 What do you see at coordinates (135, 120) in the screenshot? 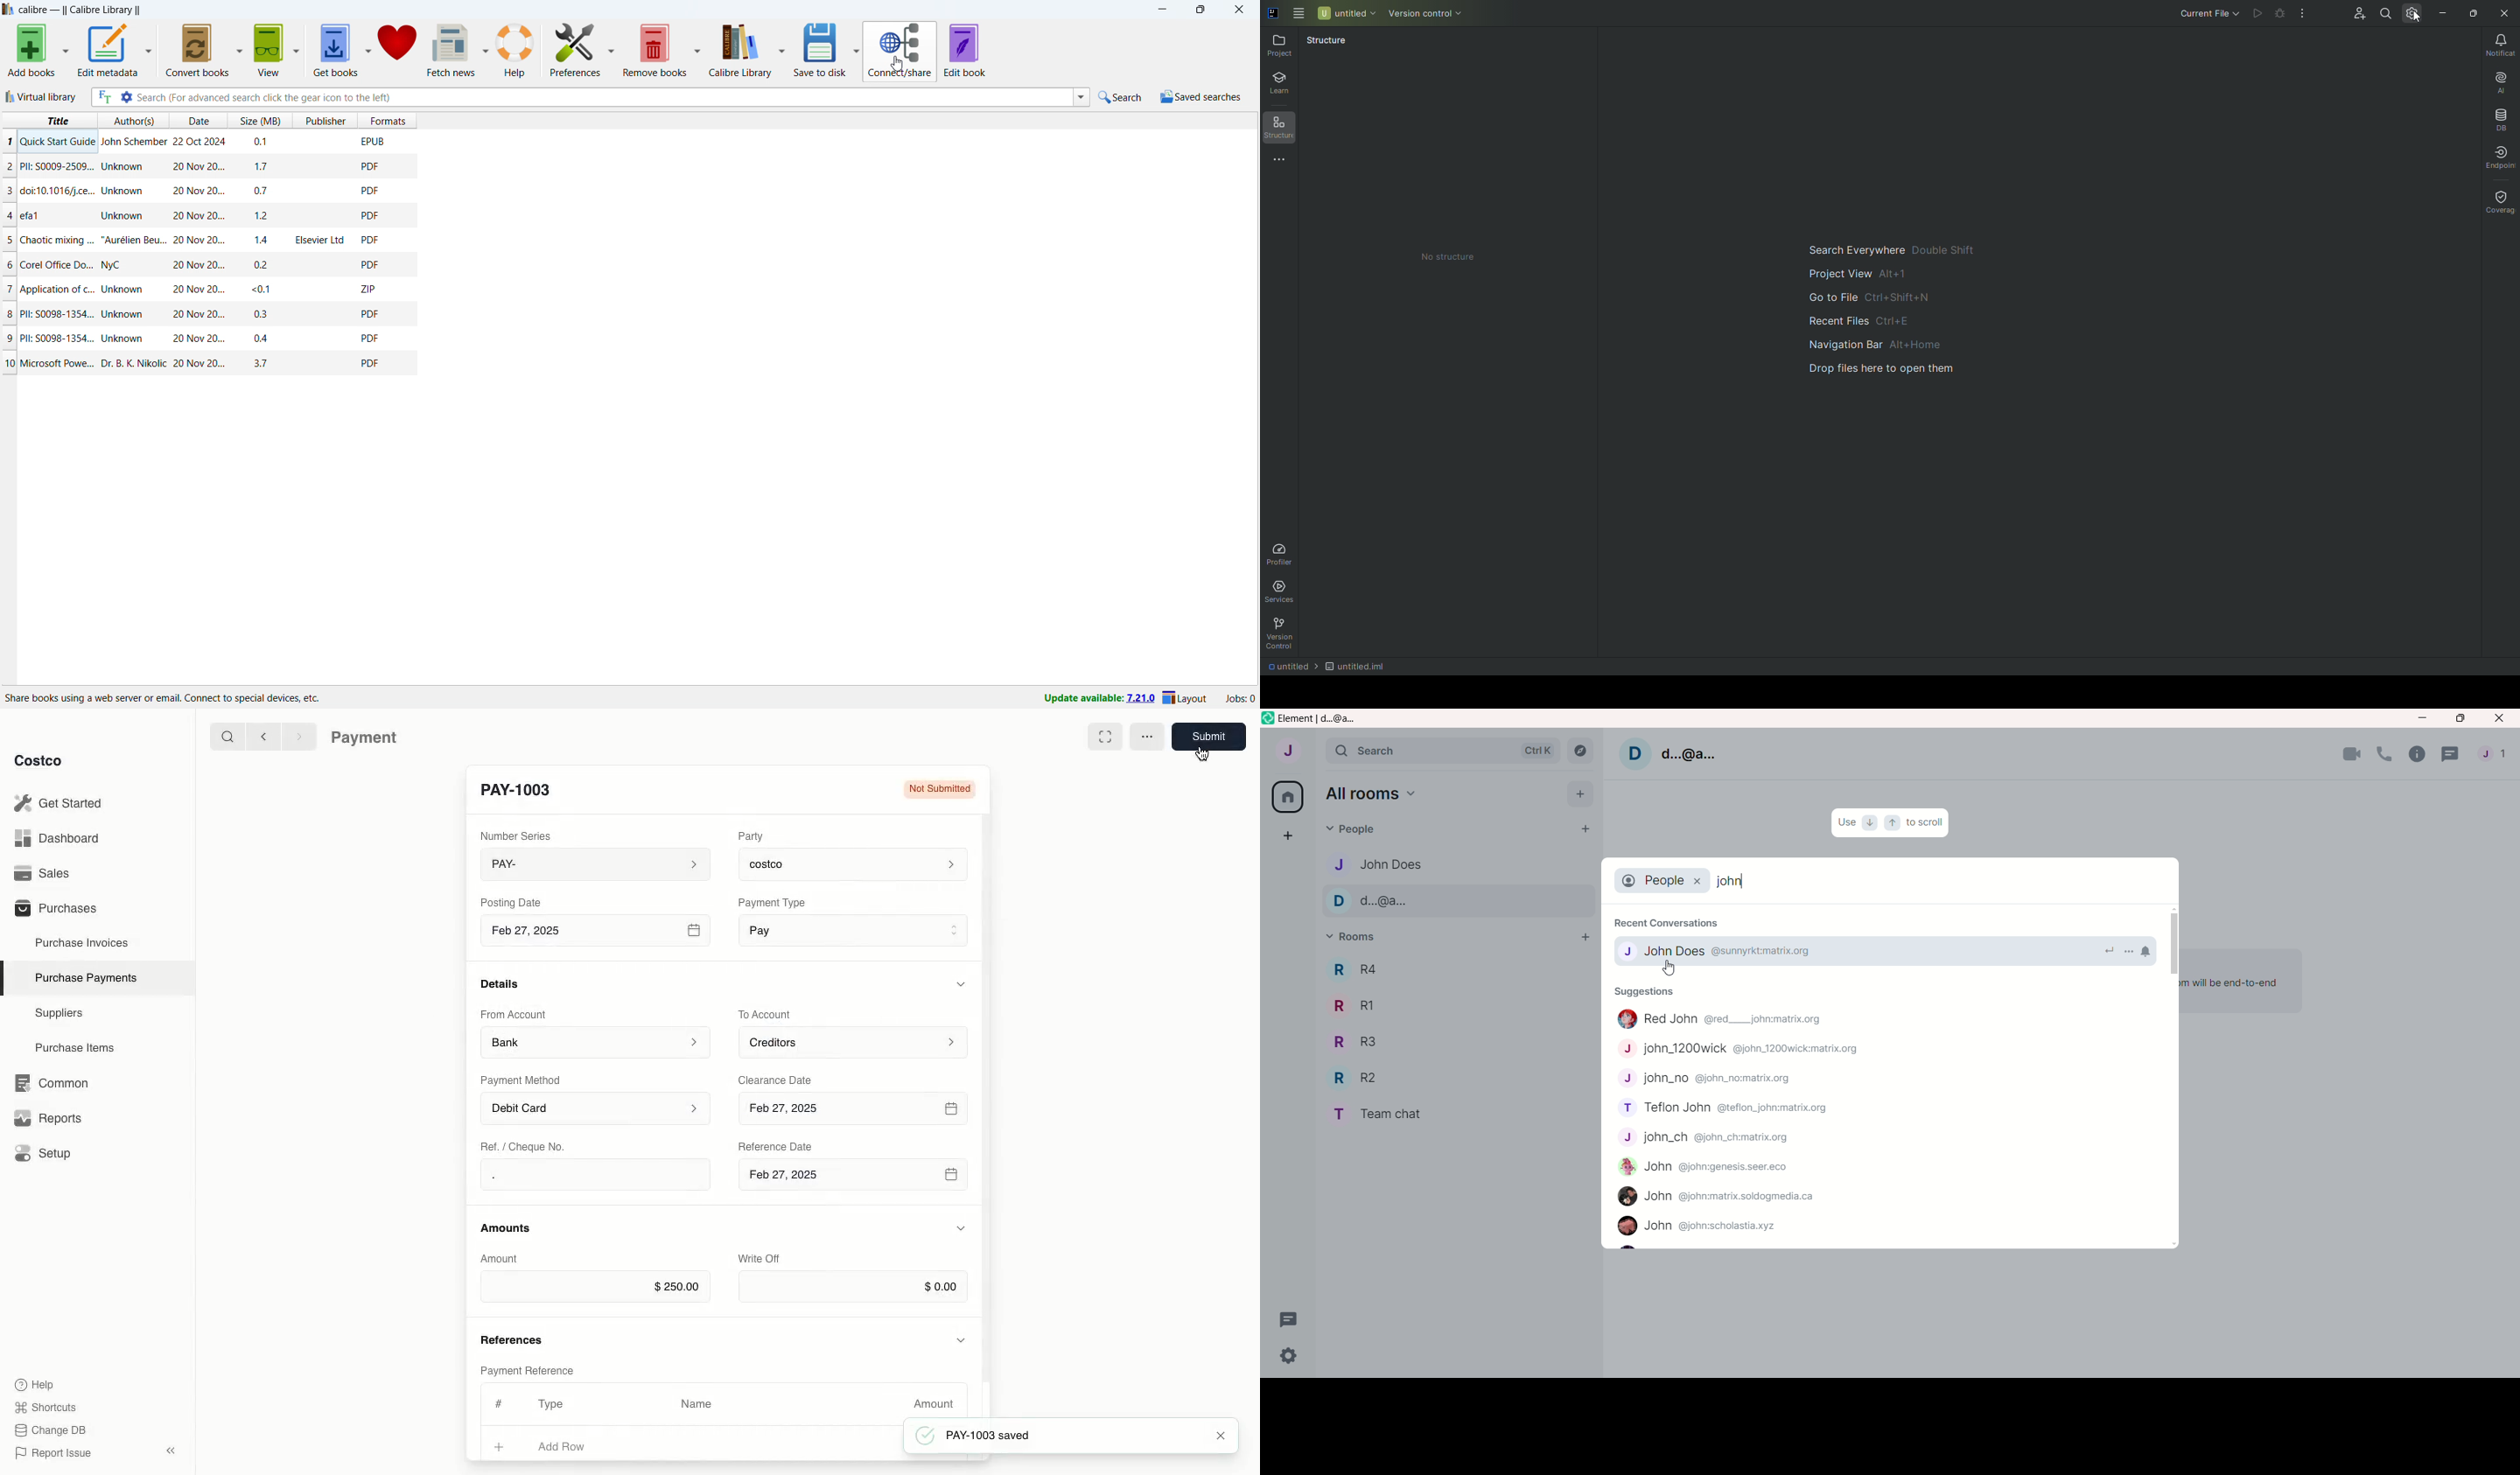
I see `sort by authors` at bounding box center [135, 120].